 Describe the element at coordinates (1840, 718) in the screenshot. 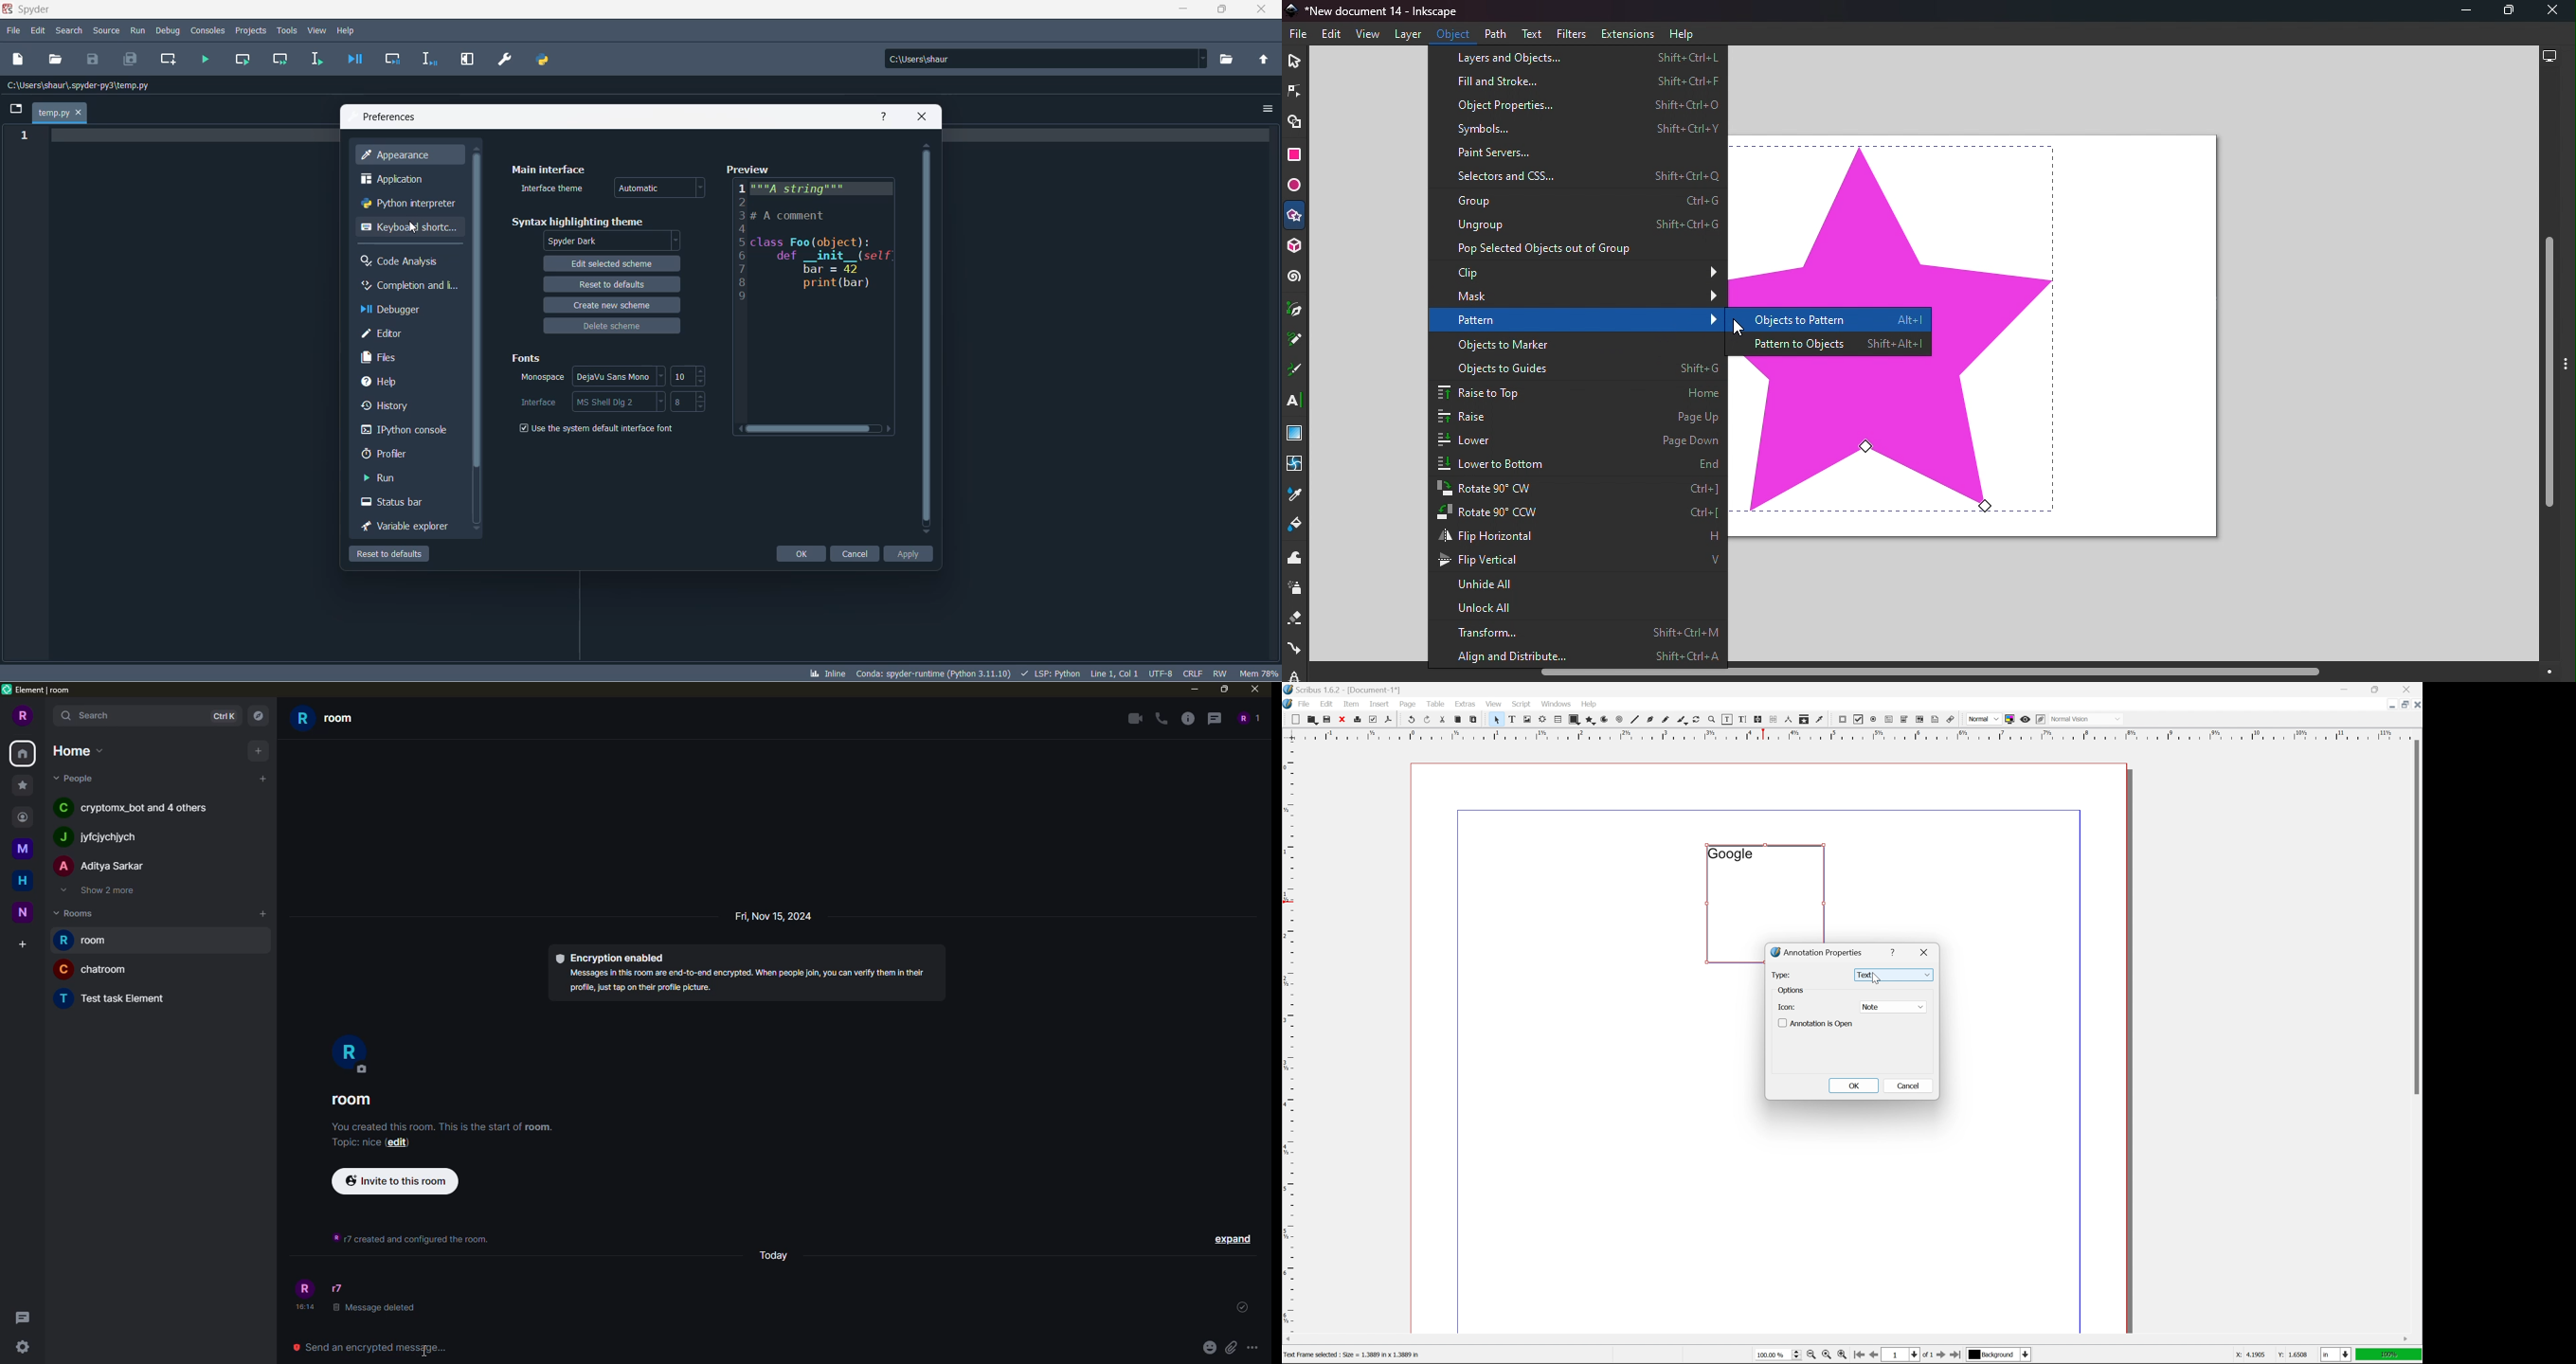

I see `pdf push button` at that location.